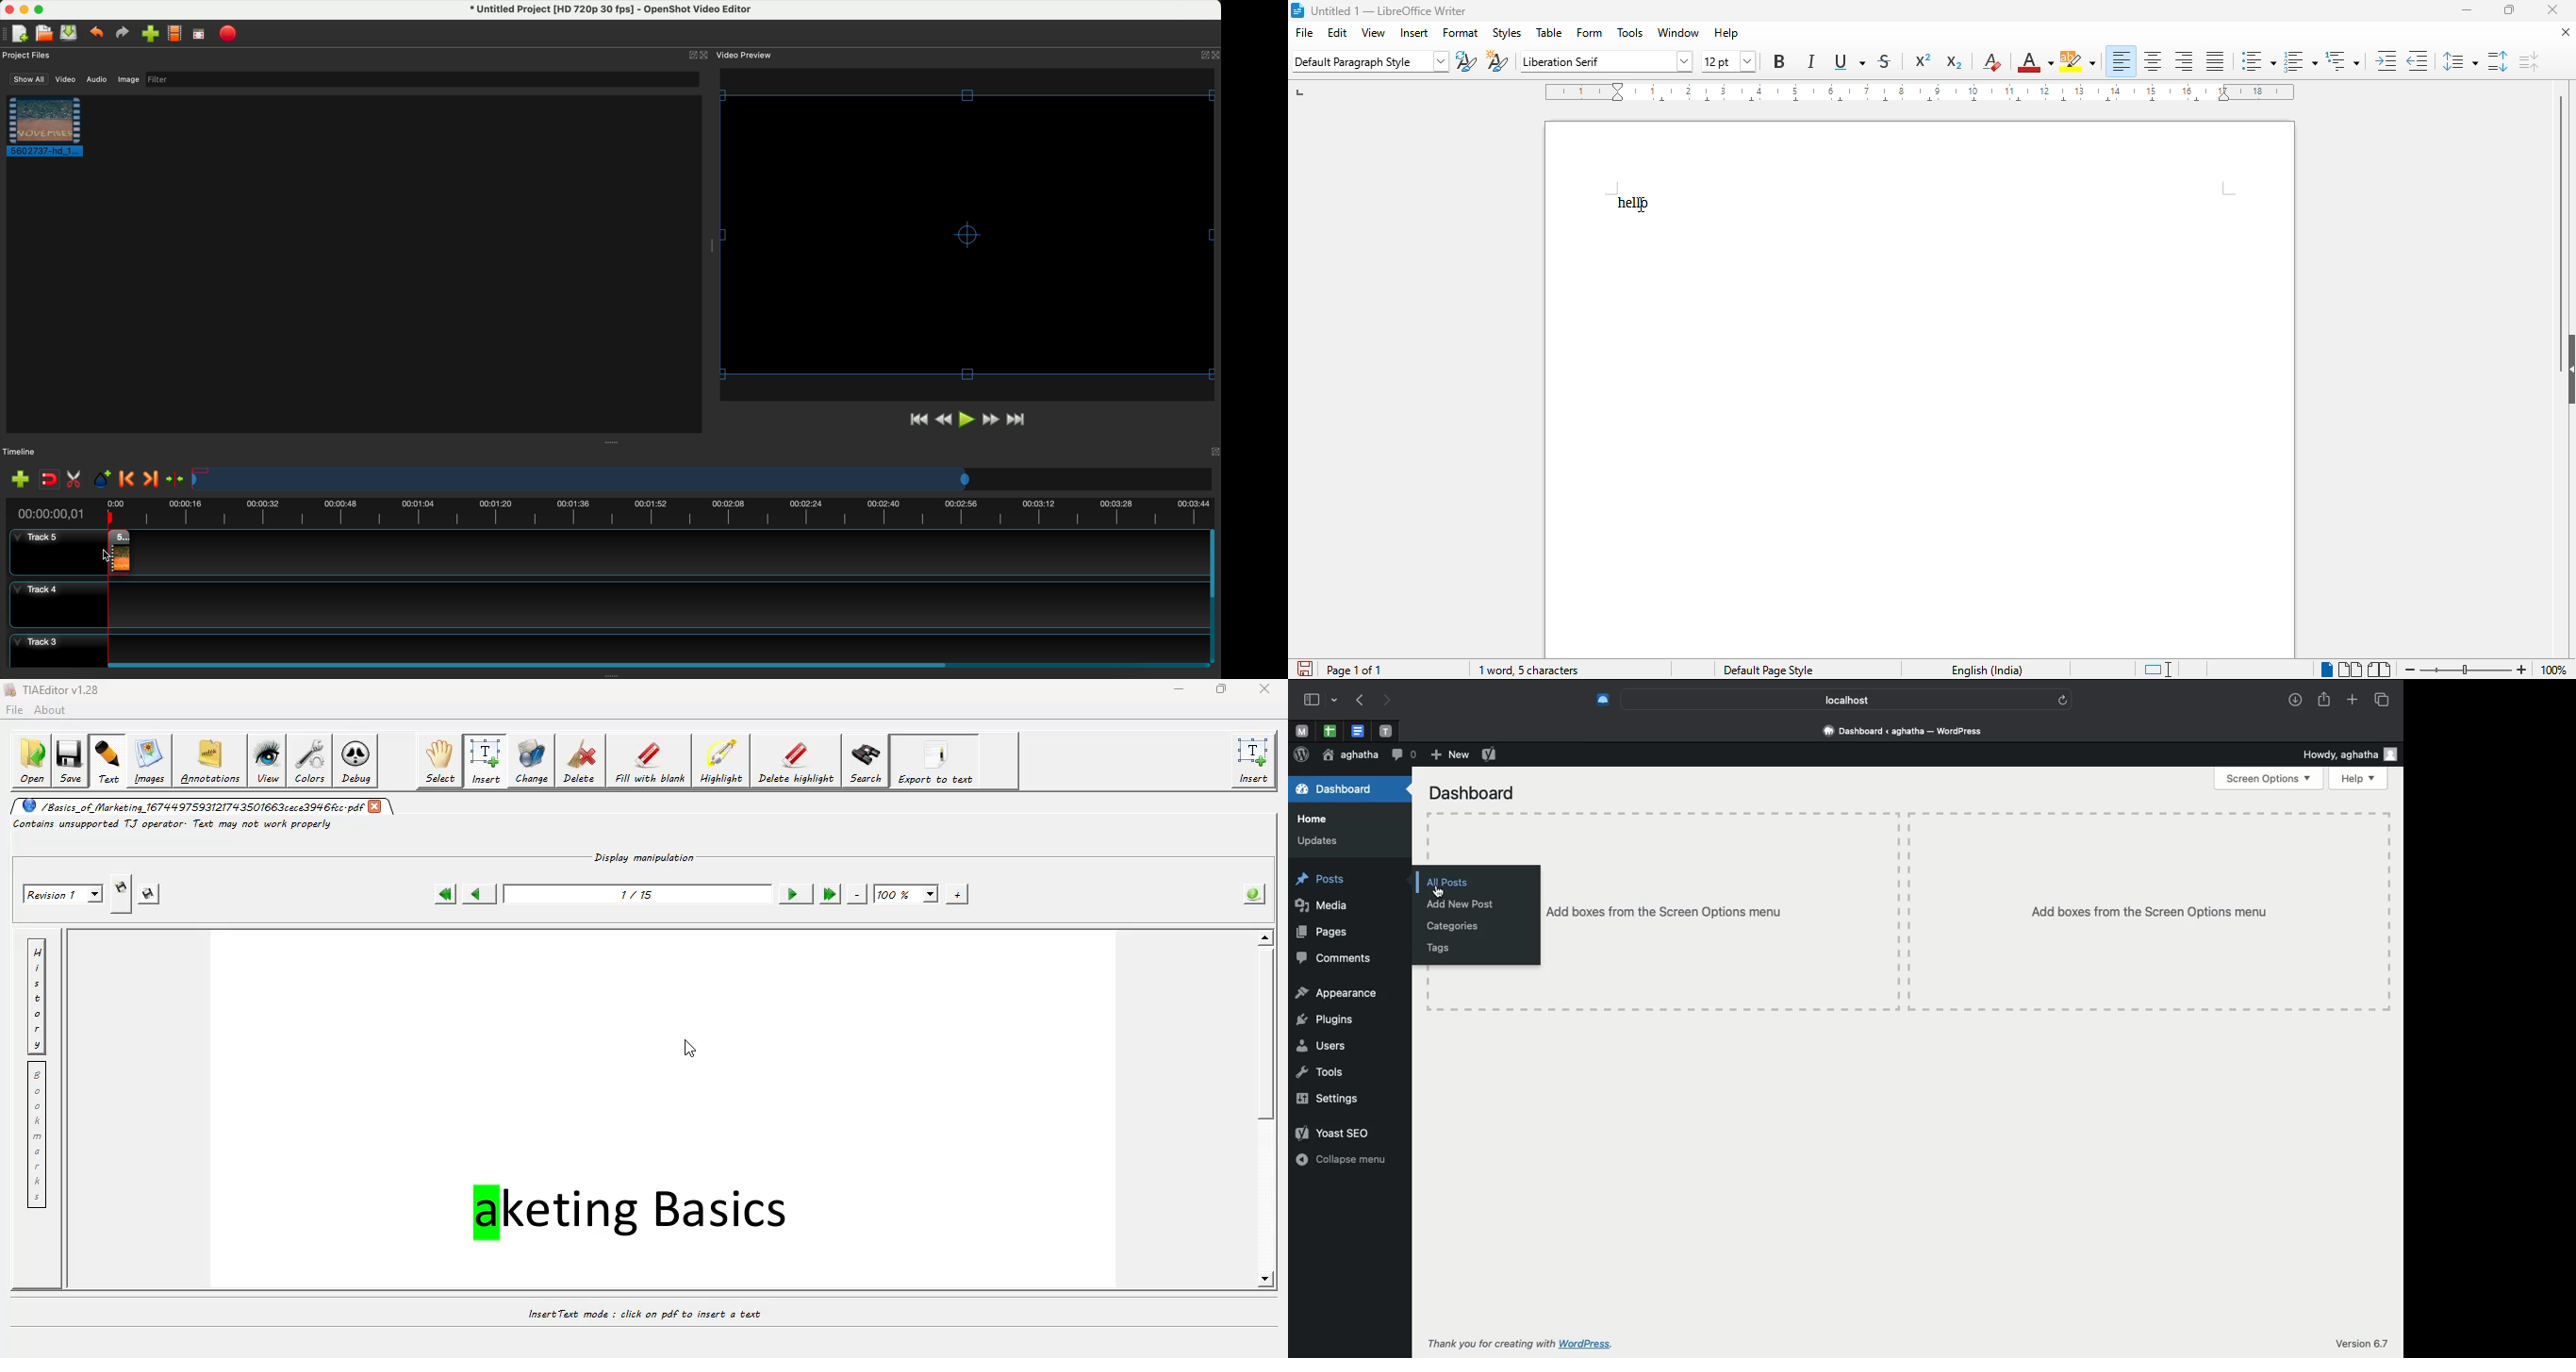 This screenshot has width=2576, height=1372. What do you see at coordinates (103, 480) in the screenshot?
I see `add marker` at bounding box center [103, 480].